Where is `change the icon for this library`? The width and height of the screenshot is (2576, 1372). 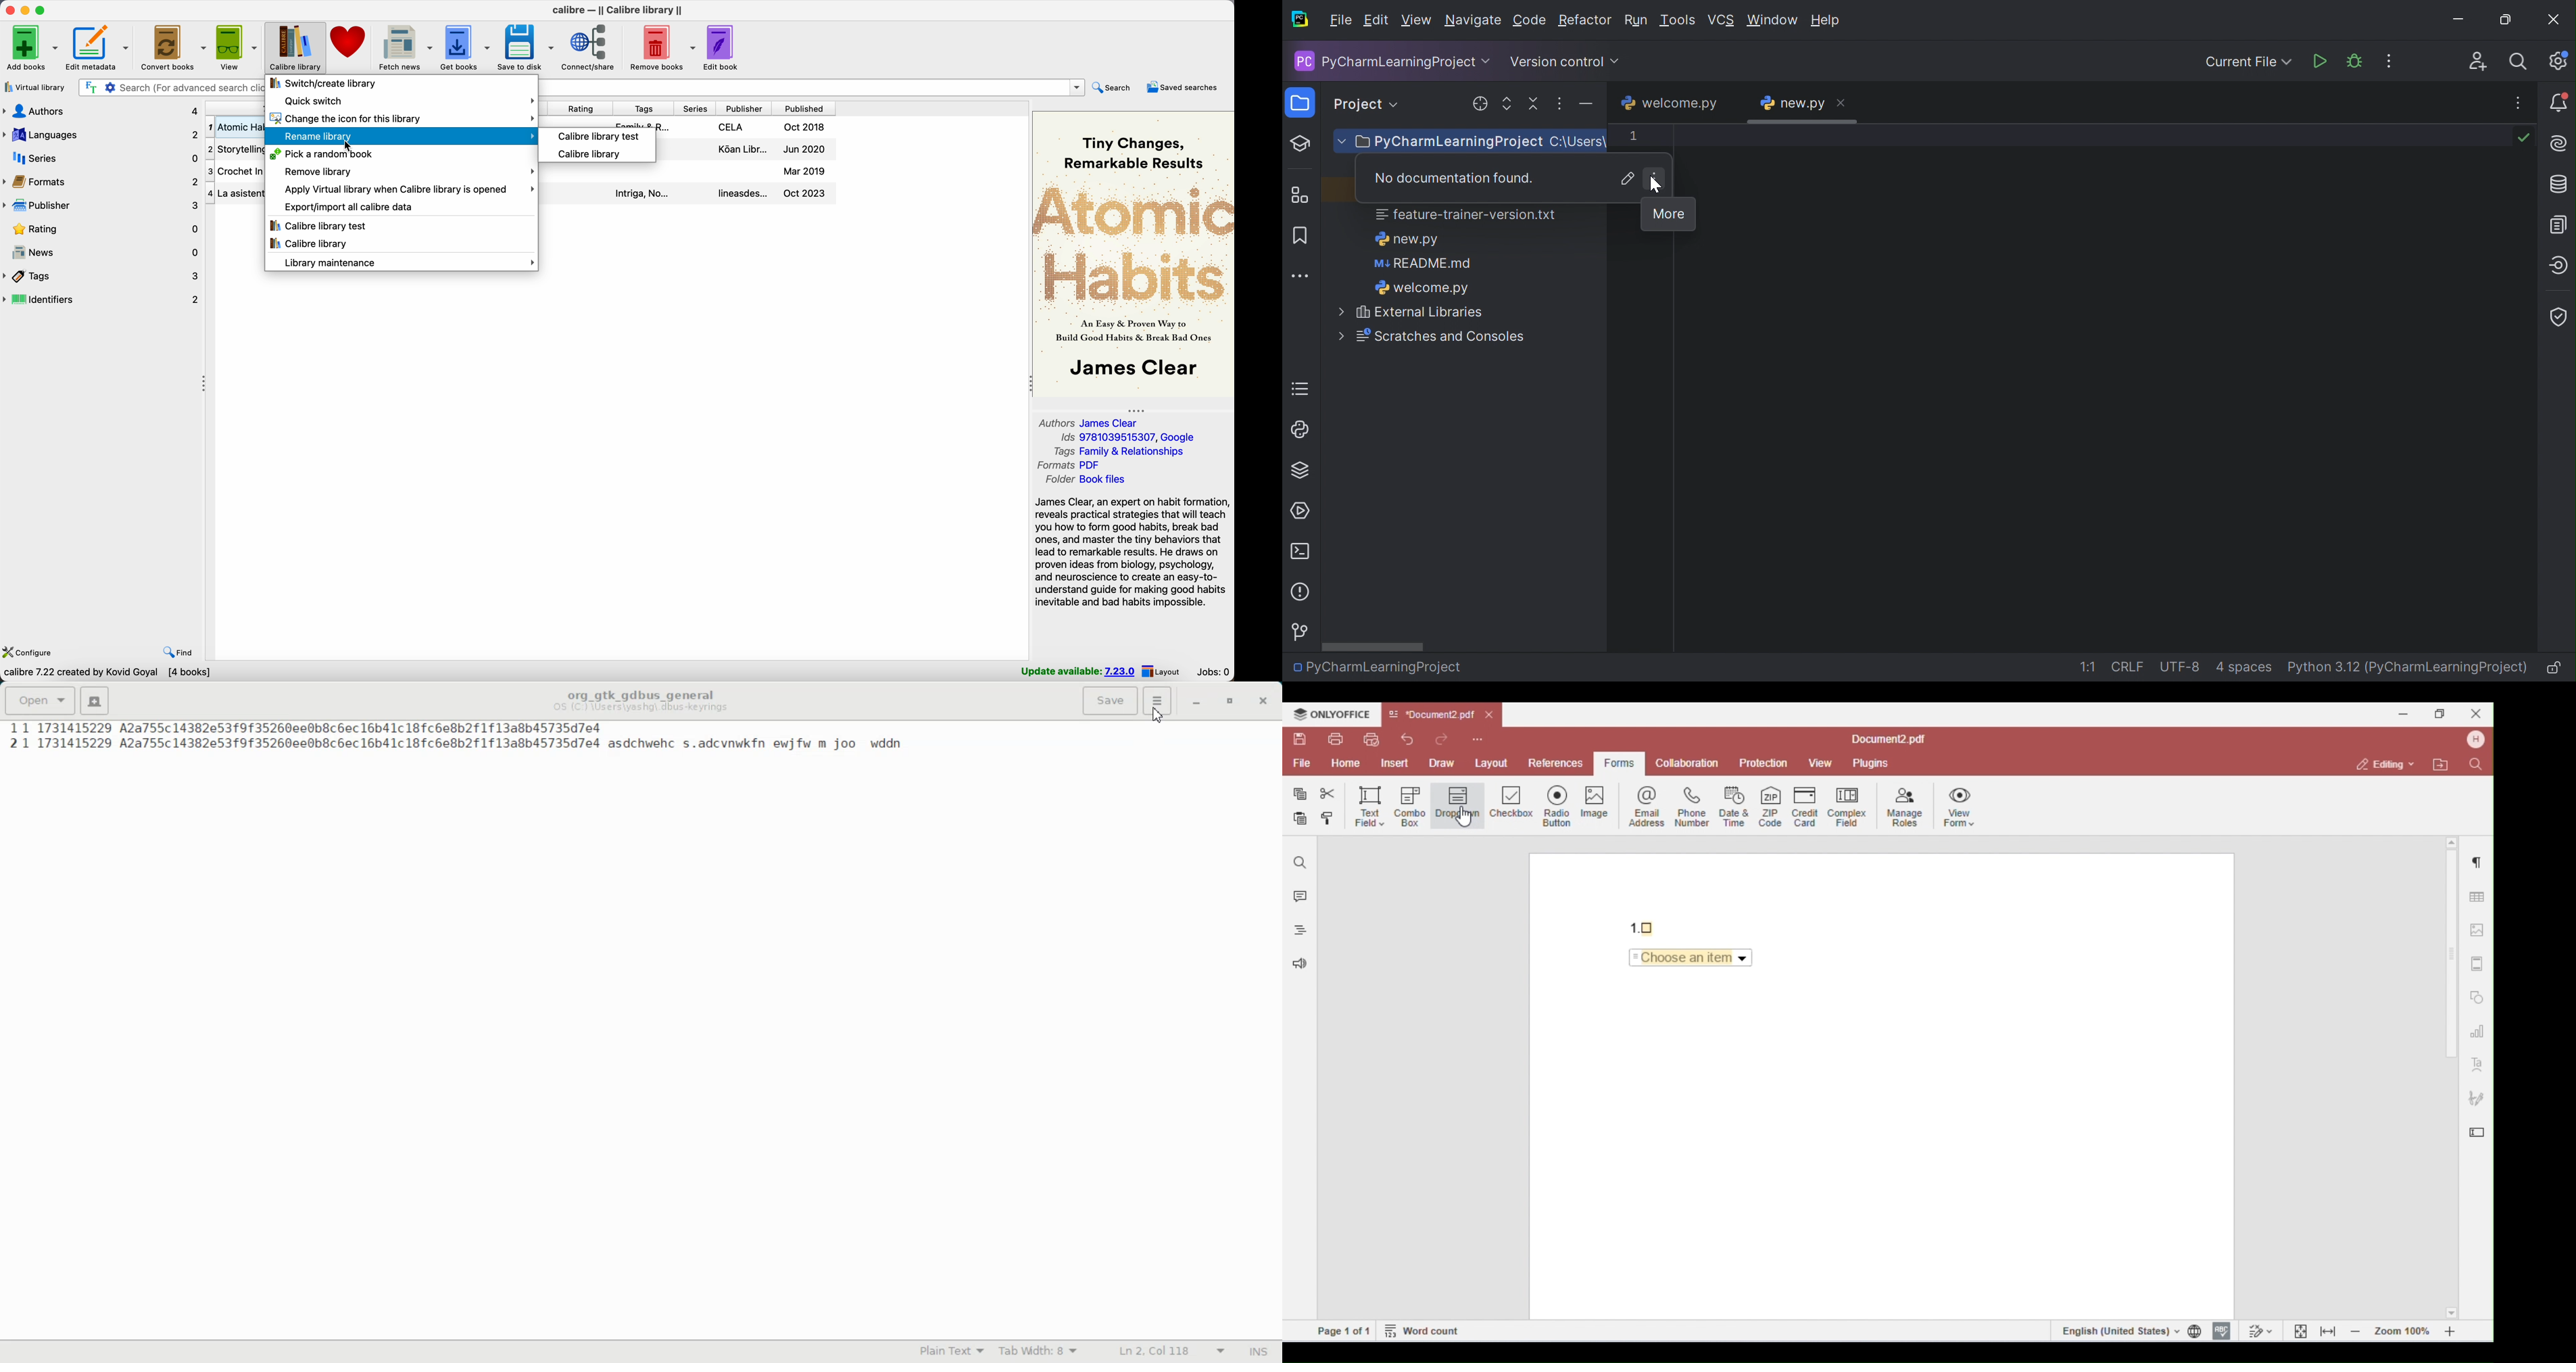
change the icon for this library is located at coordinates (401, 117).